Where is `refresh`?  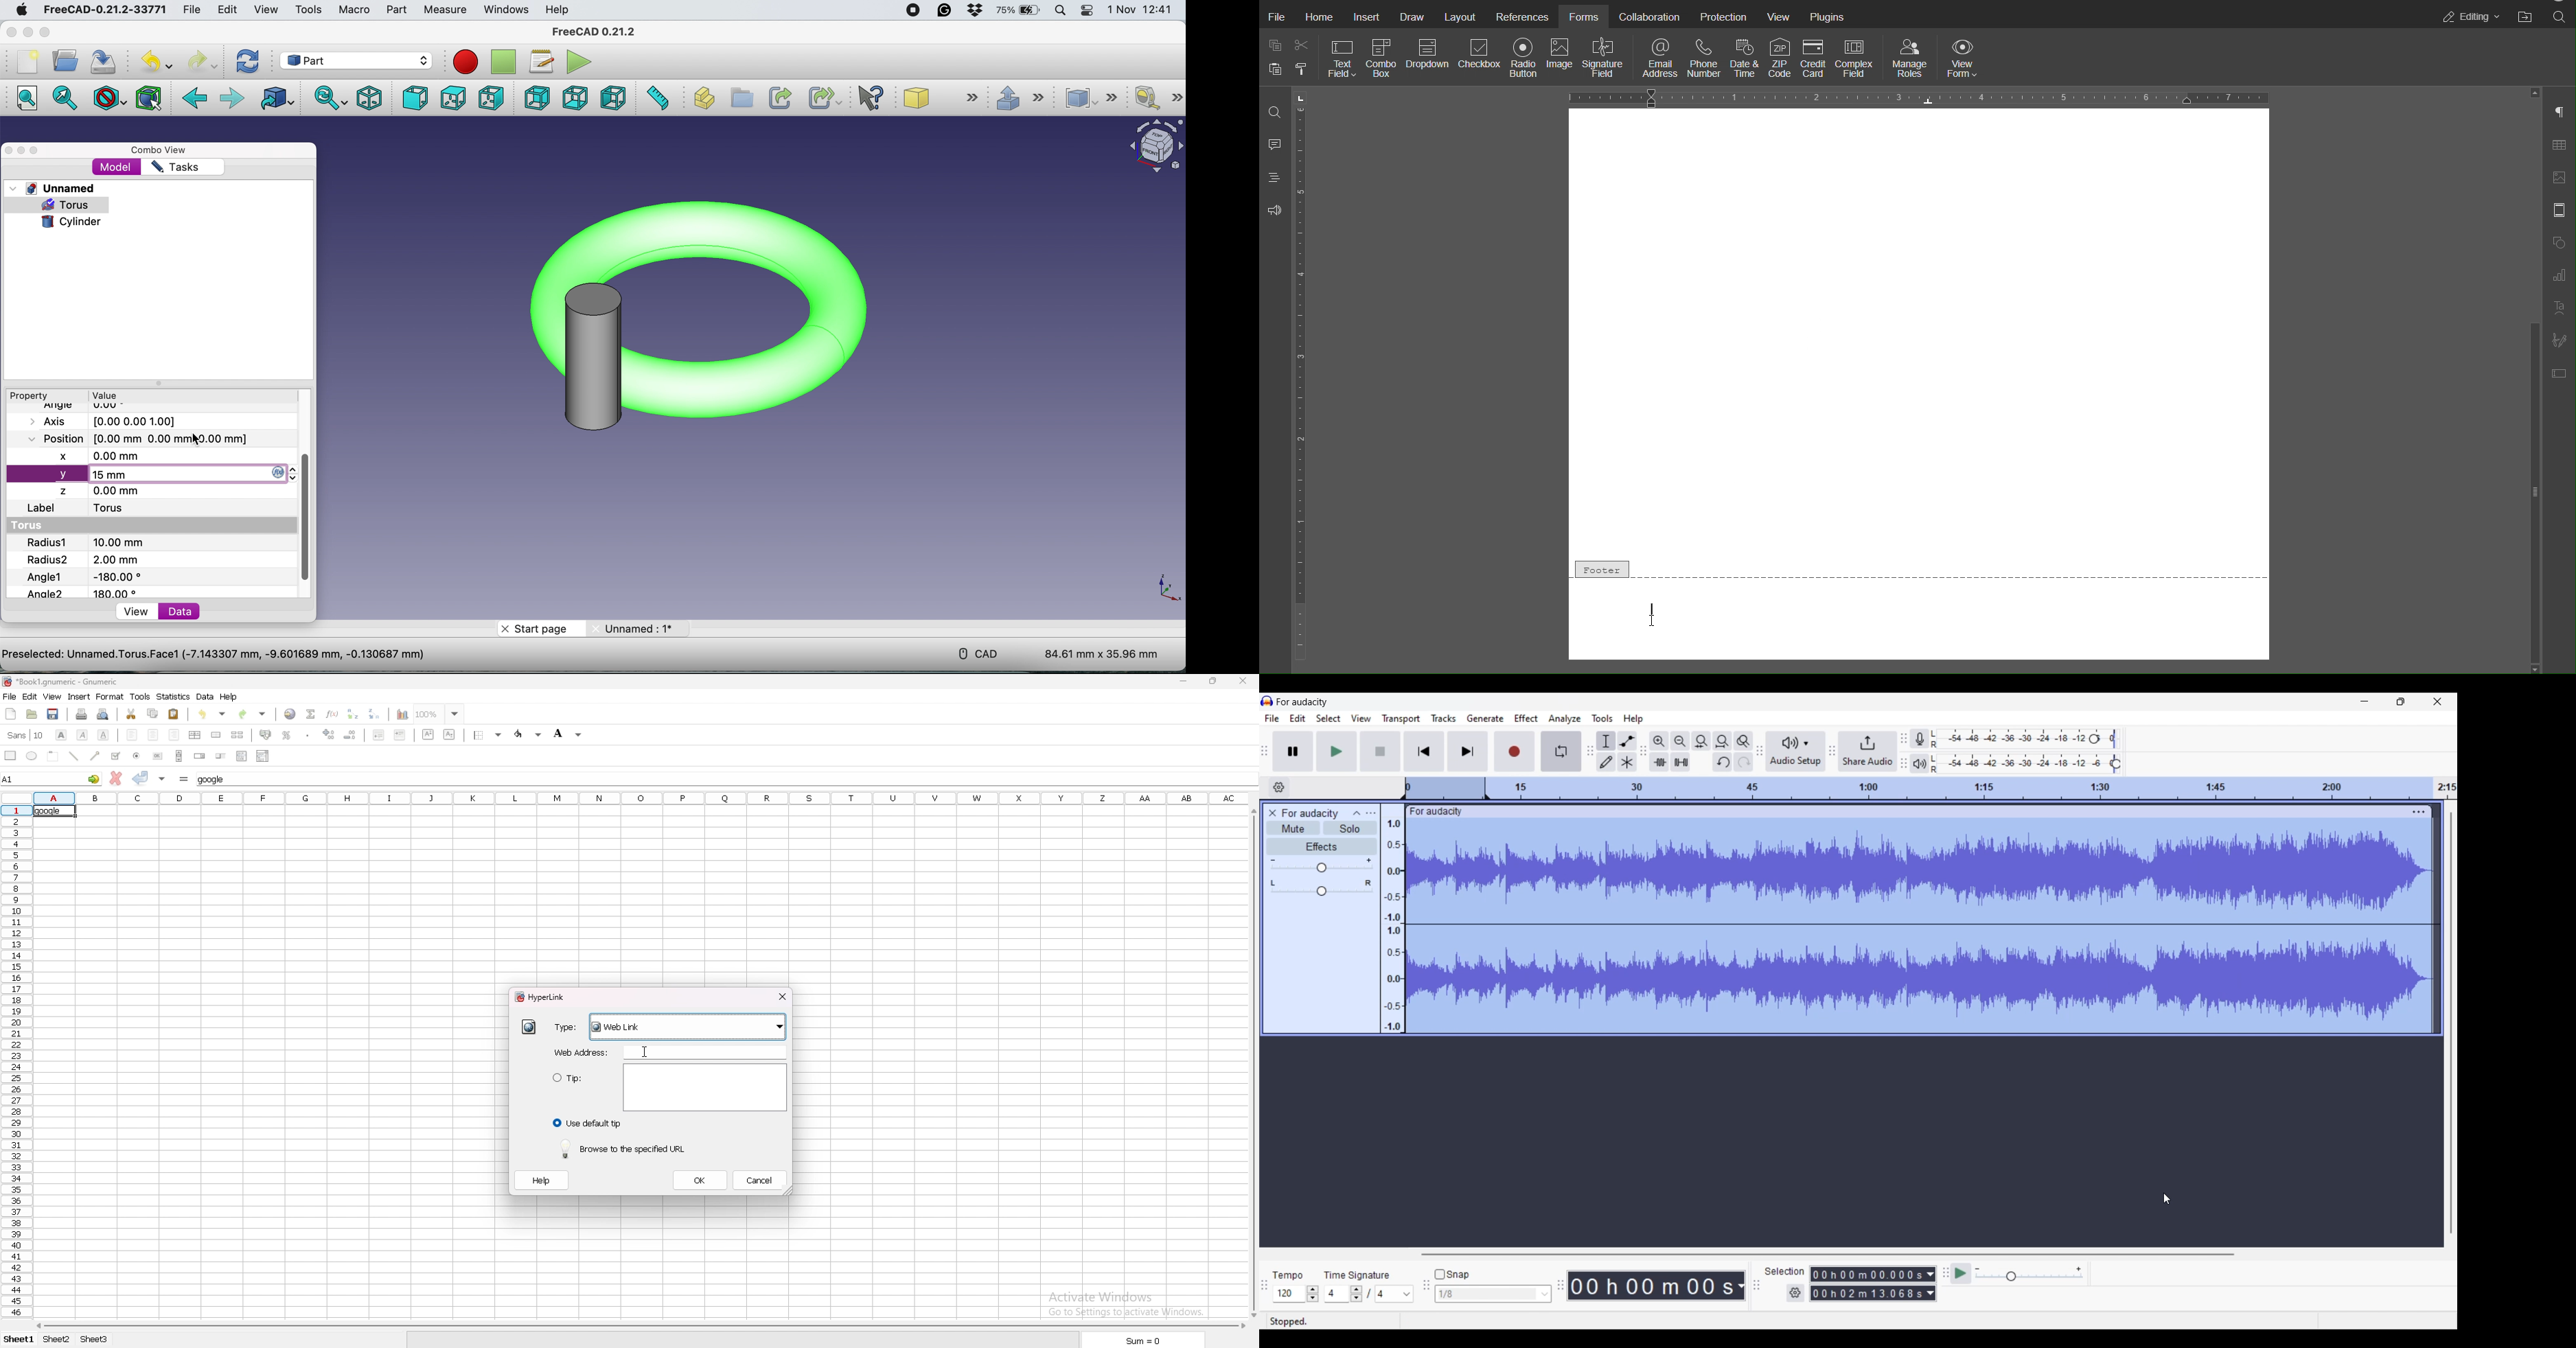
refresh is located at coordinates (250, 62).